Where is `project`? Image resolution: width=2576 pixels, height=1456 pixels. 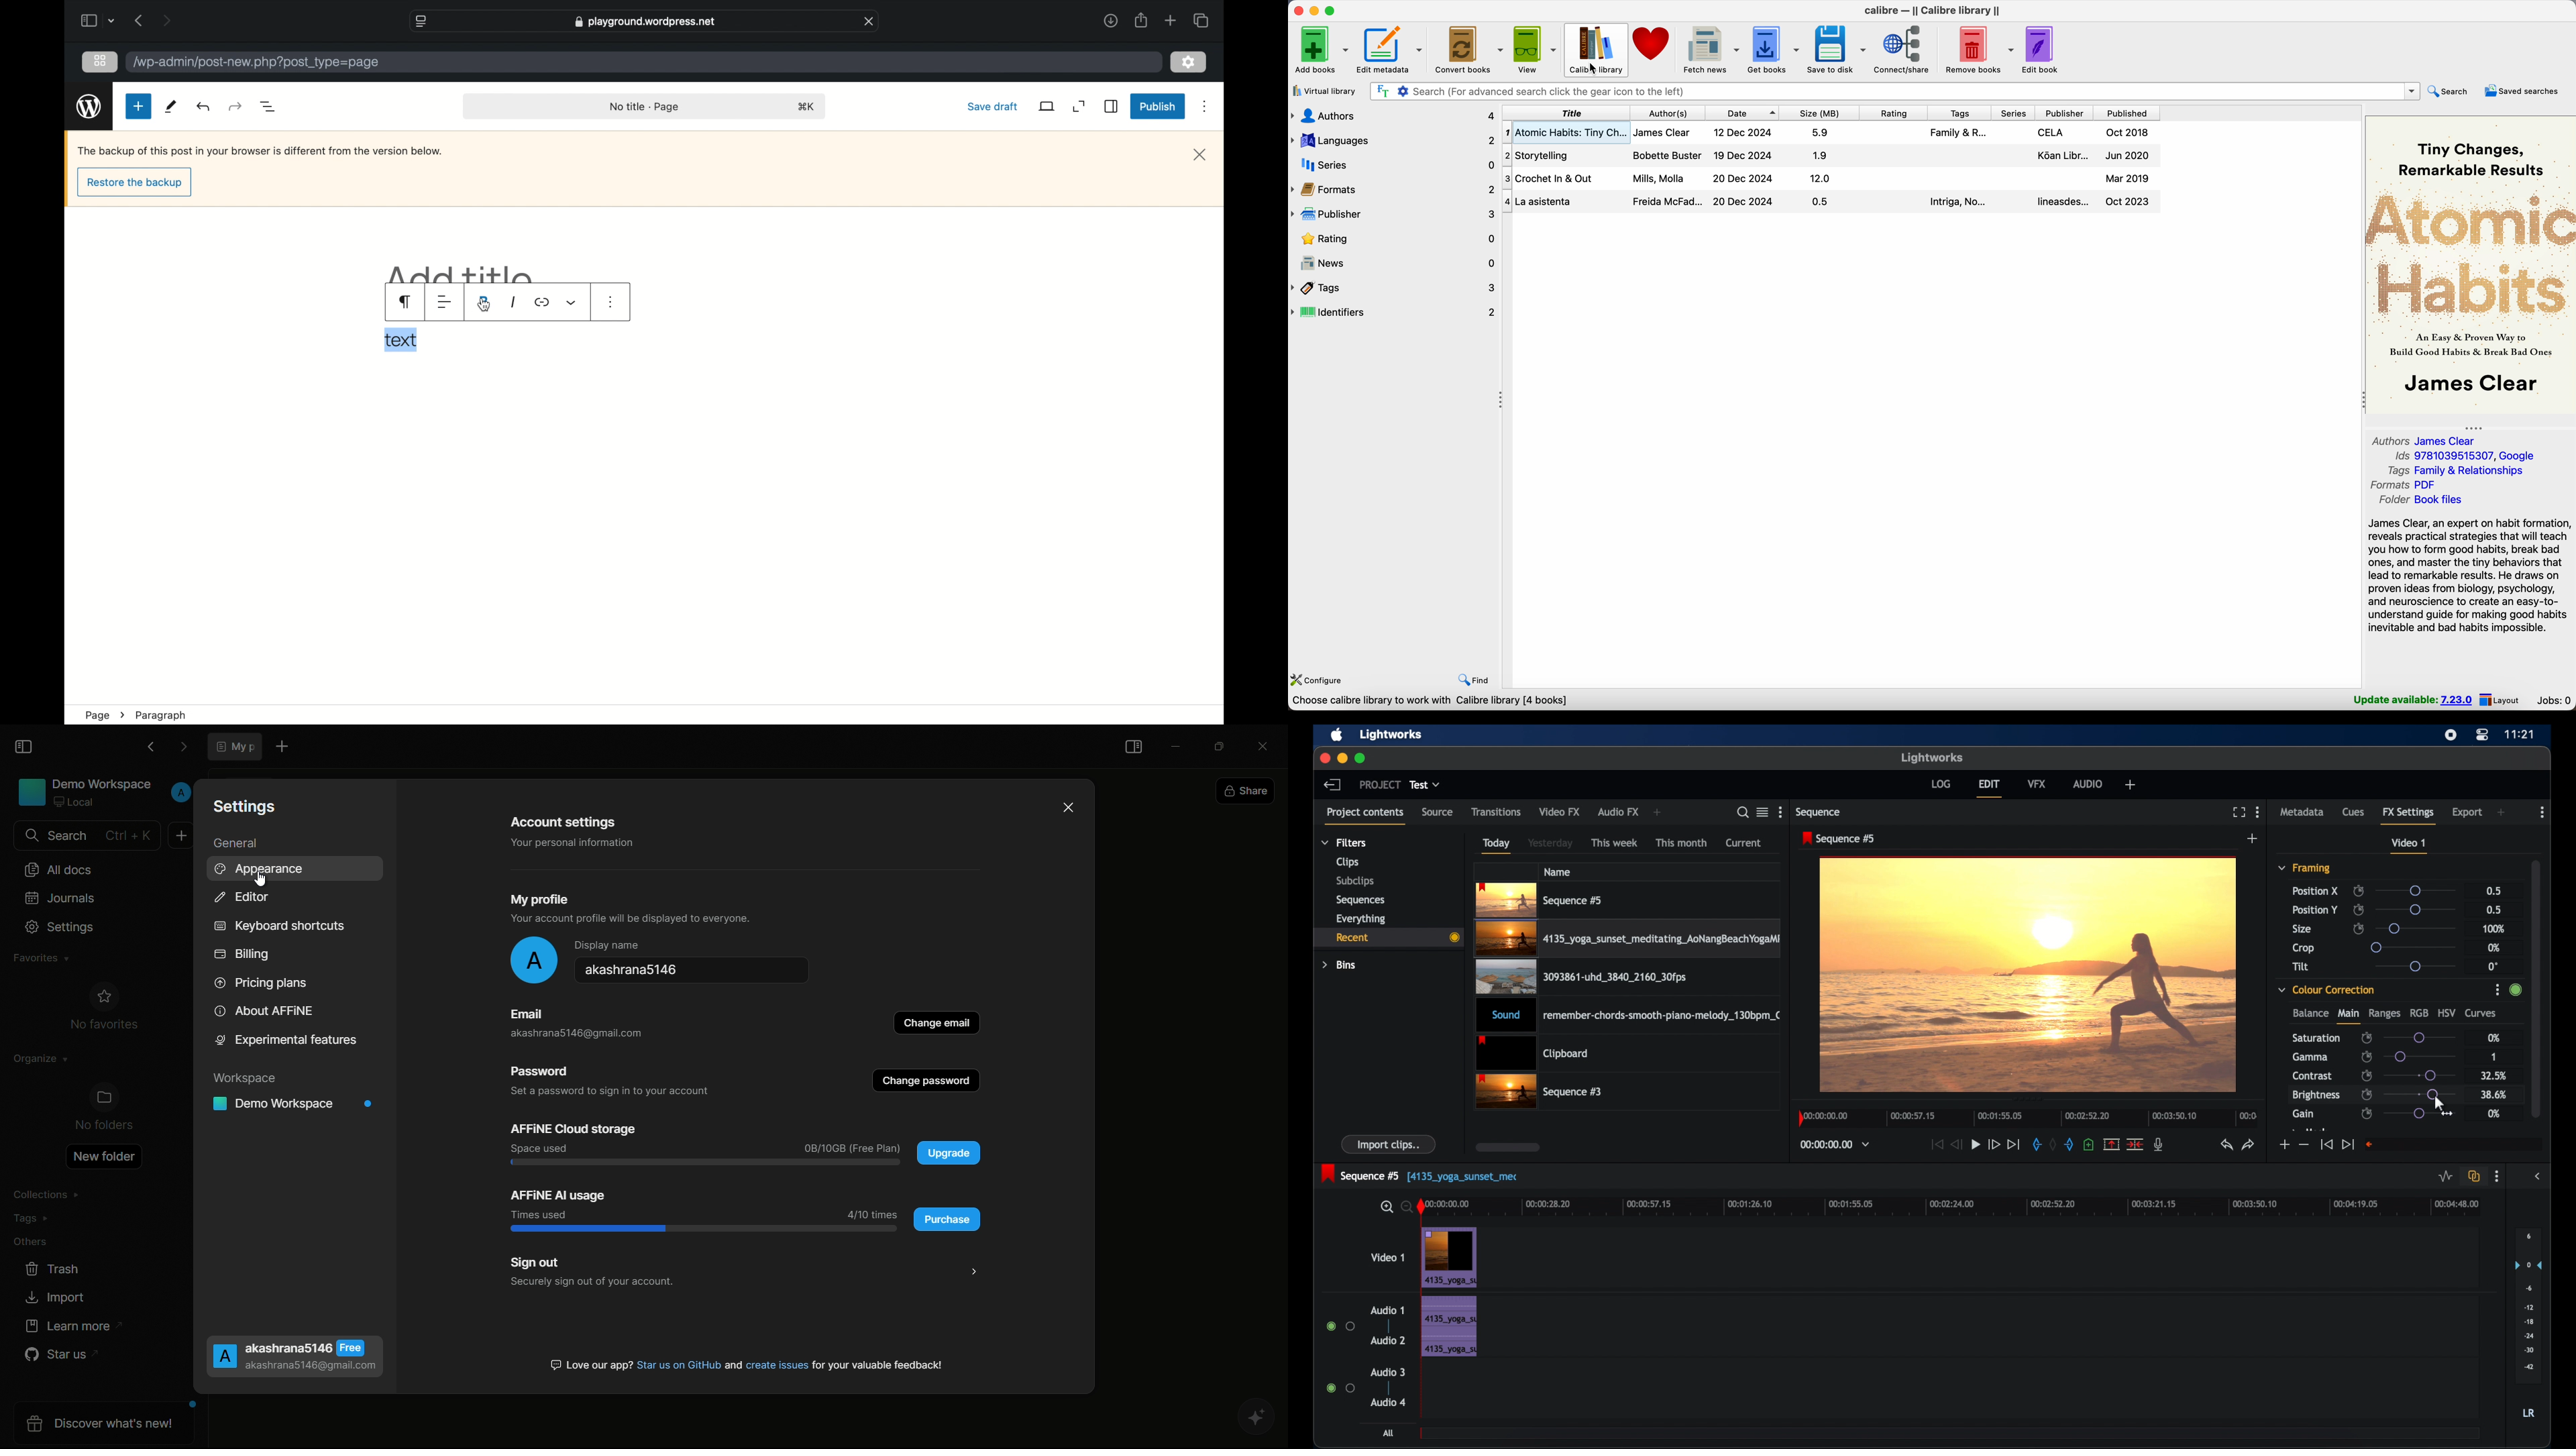
project is located at coordinates (1380, 785).